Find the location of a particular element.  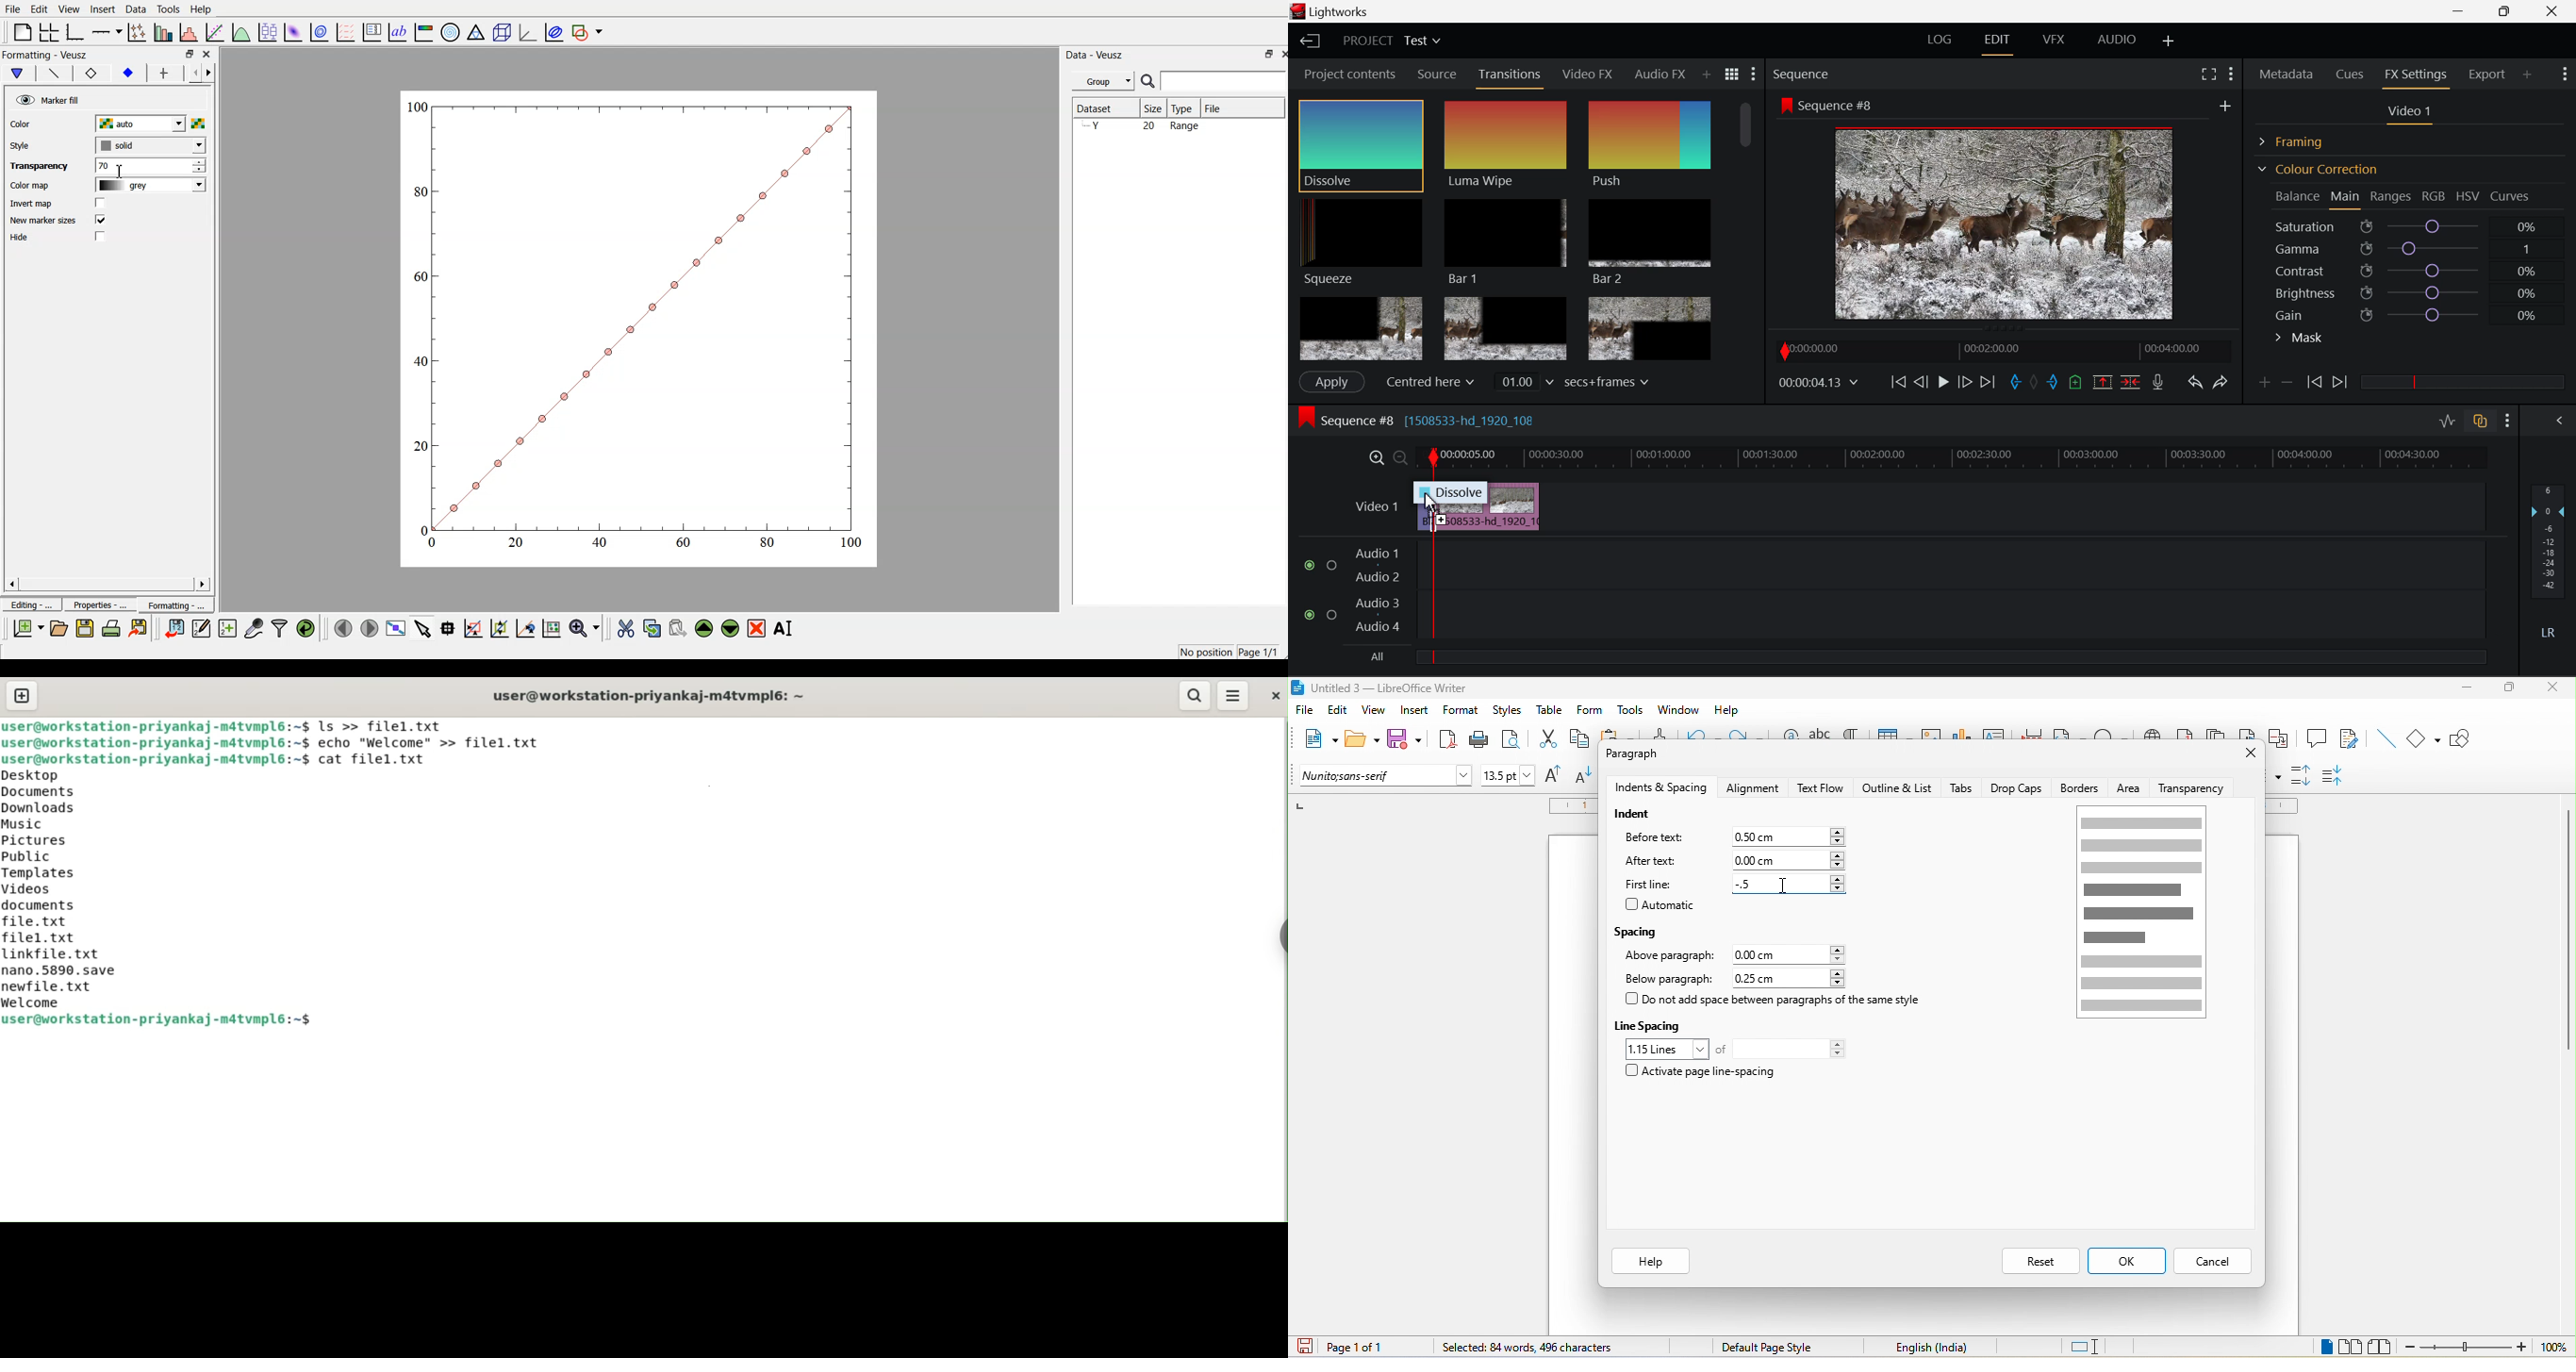

before text is located at coordinates (1657, 837).